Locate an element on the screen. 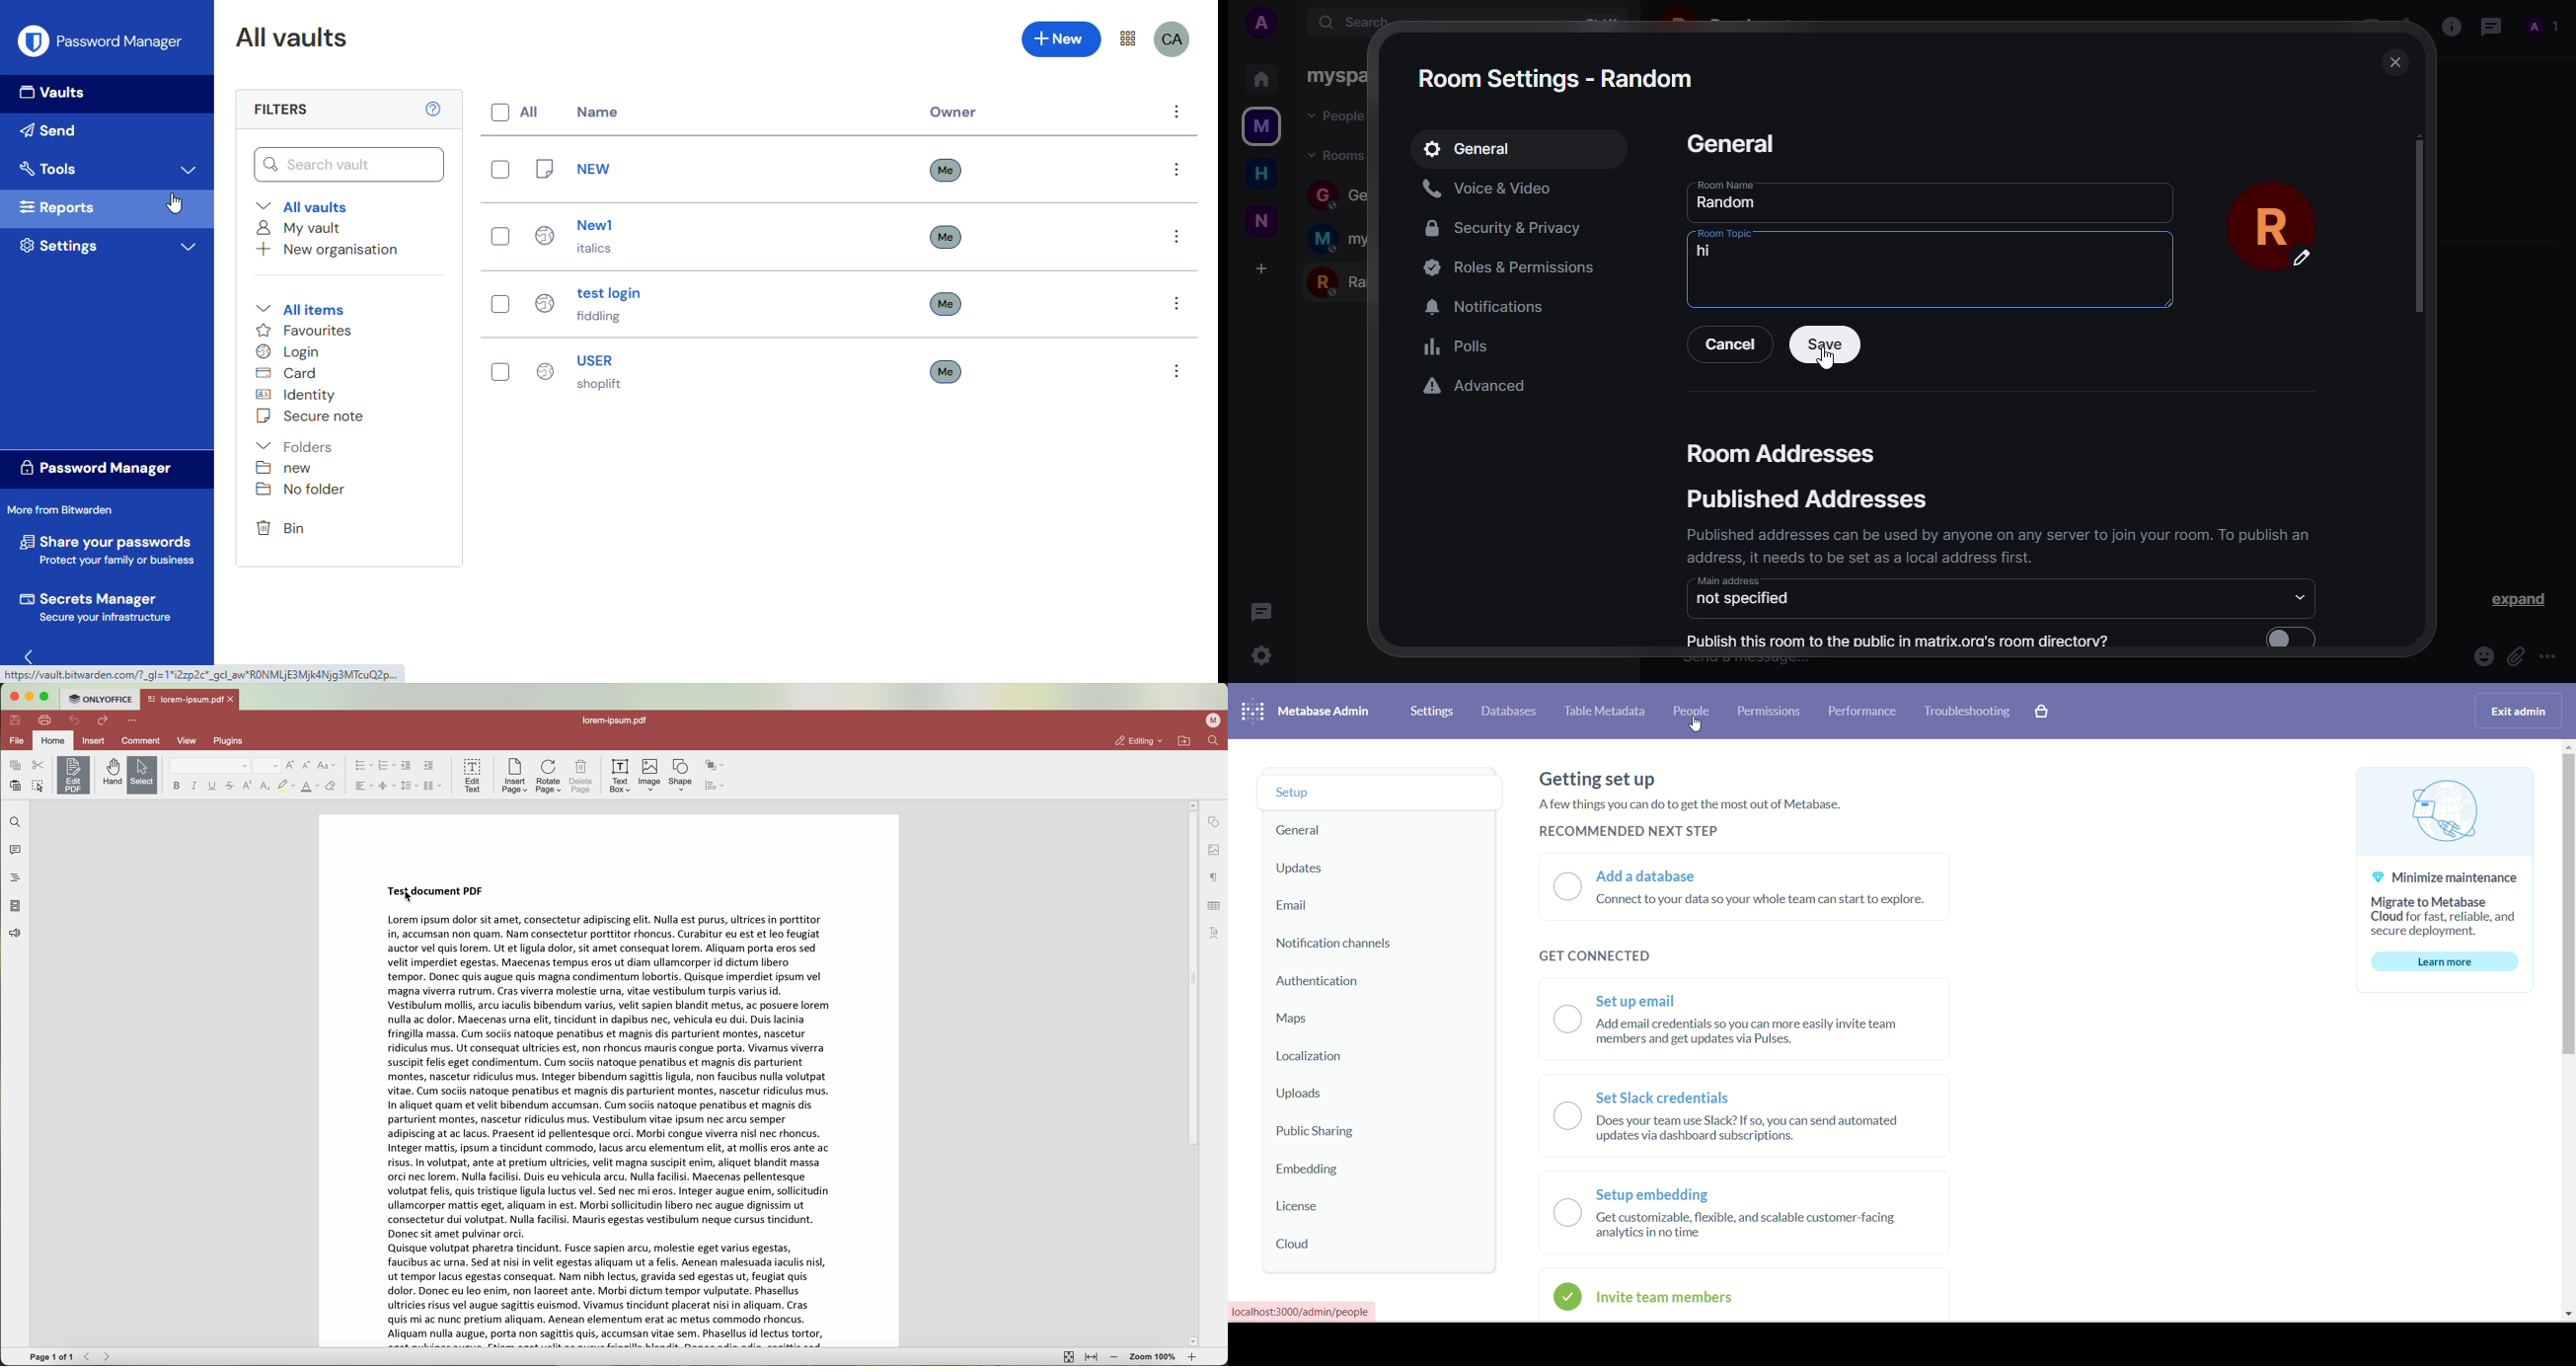 This screenshot has width=2576, height=1372. troubleshooting is located at coordinates (1969, 710).